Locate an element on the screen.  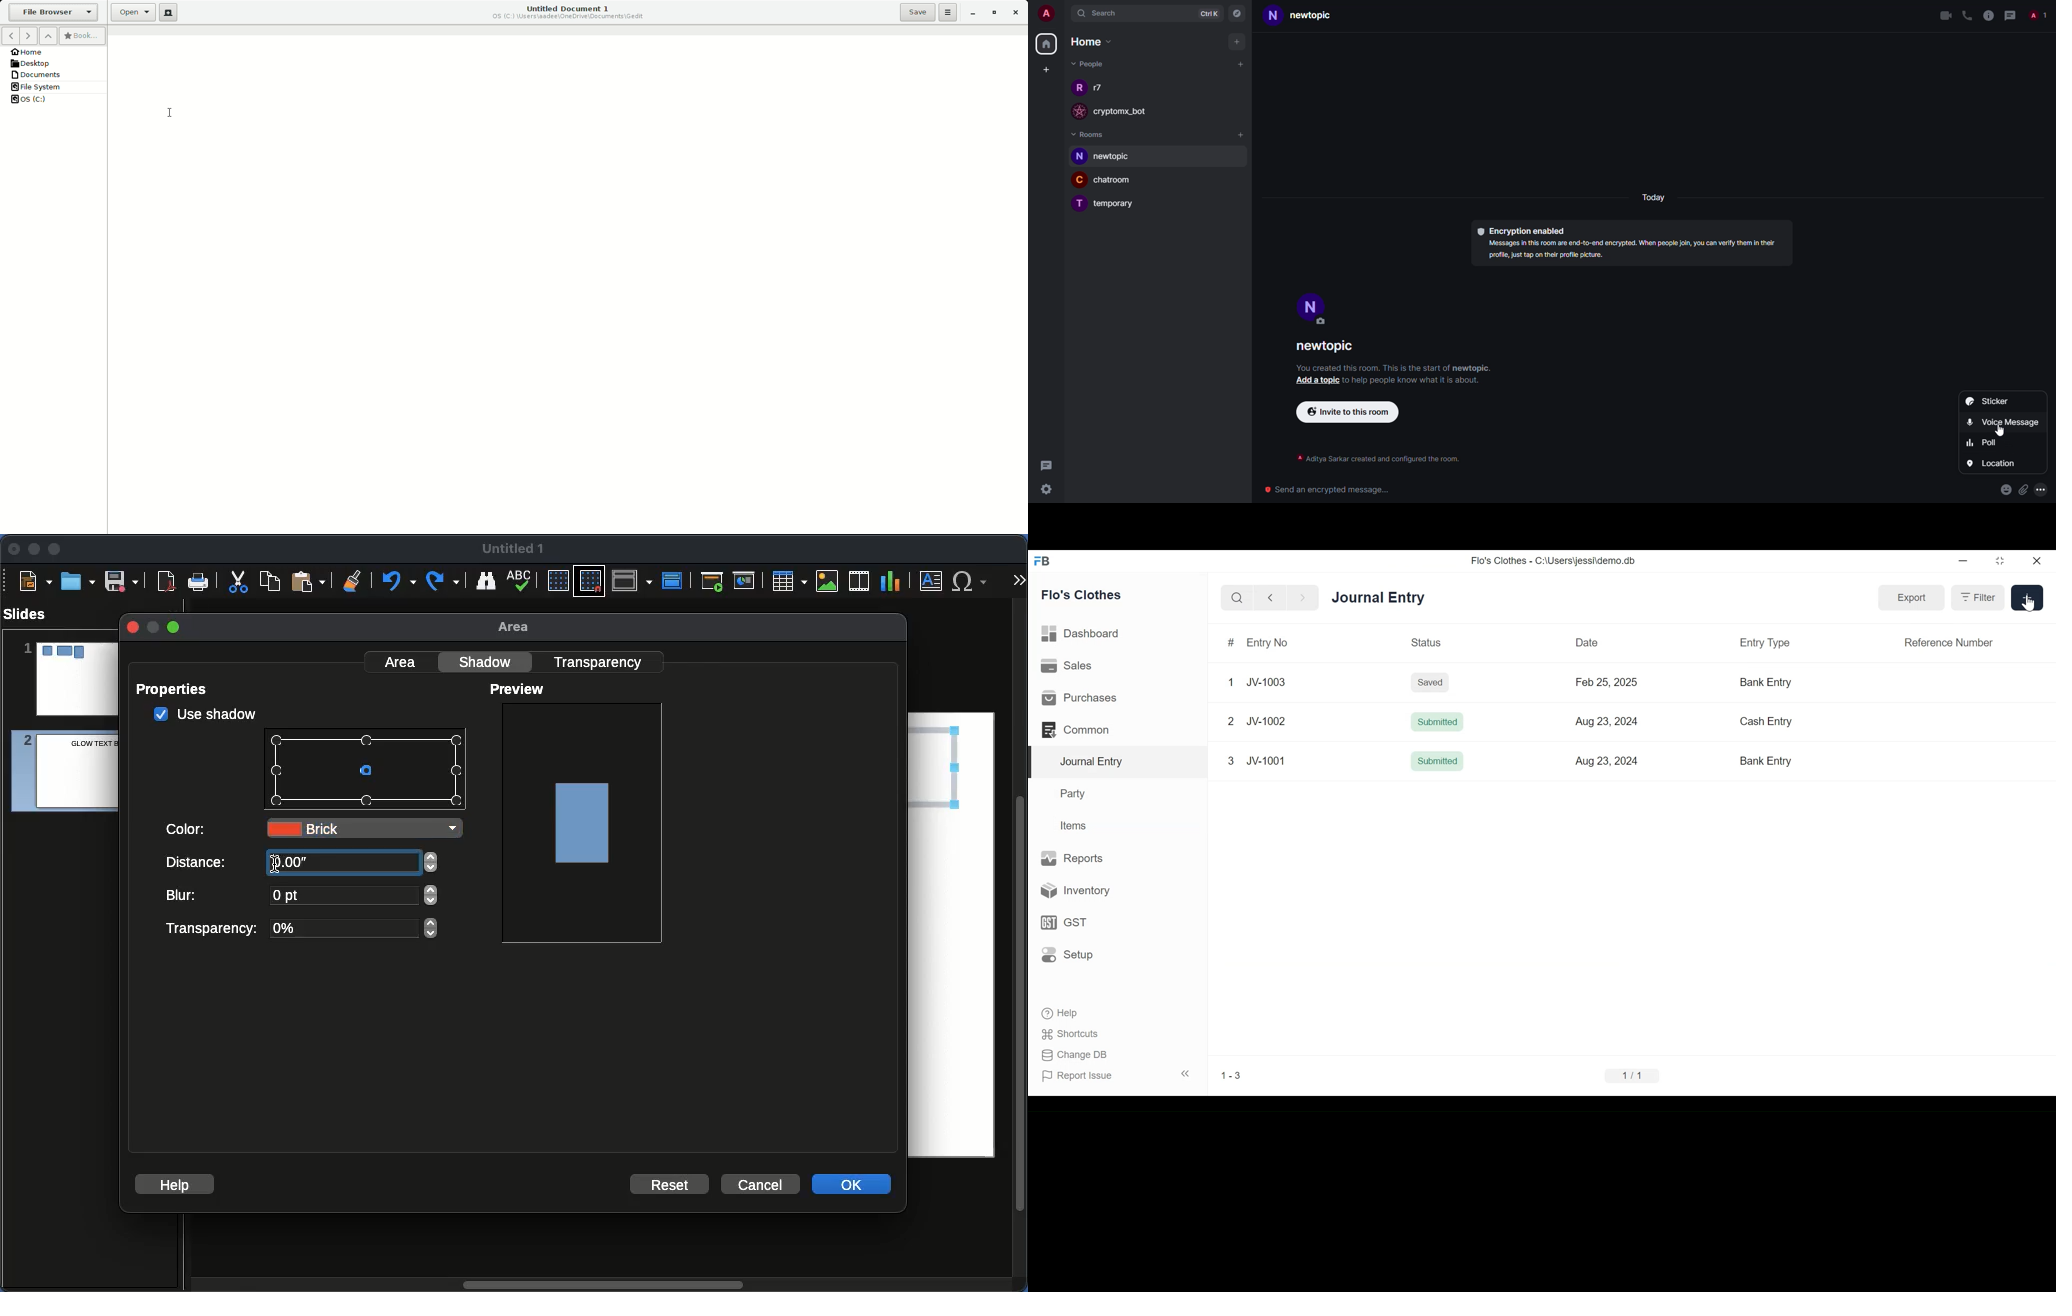
Submitted is located at coordinates (1440, 722).